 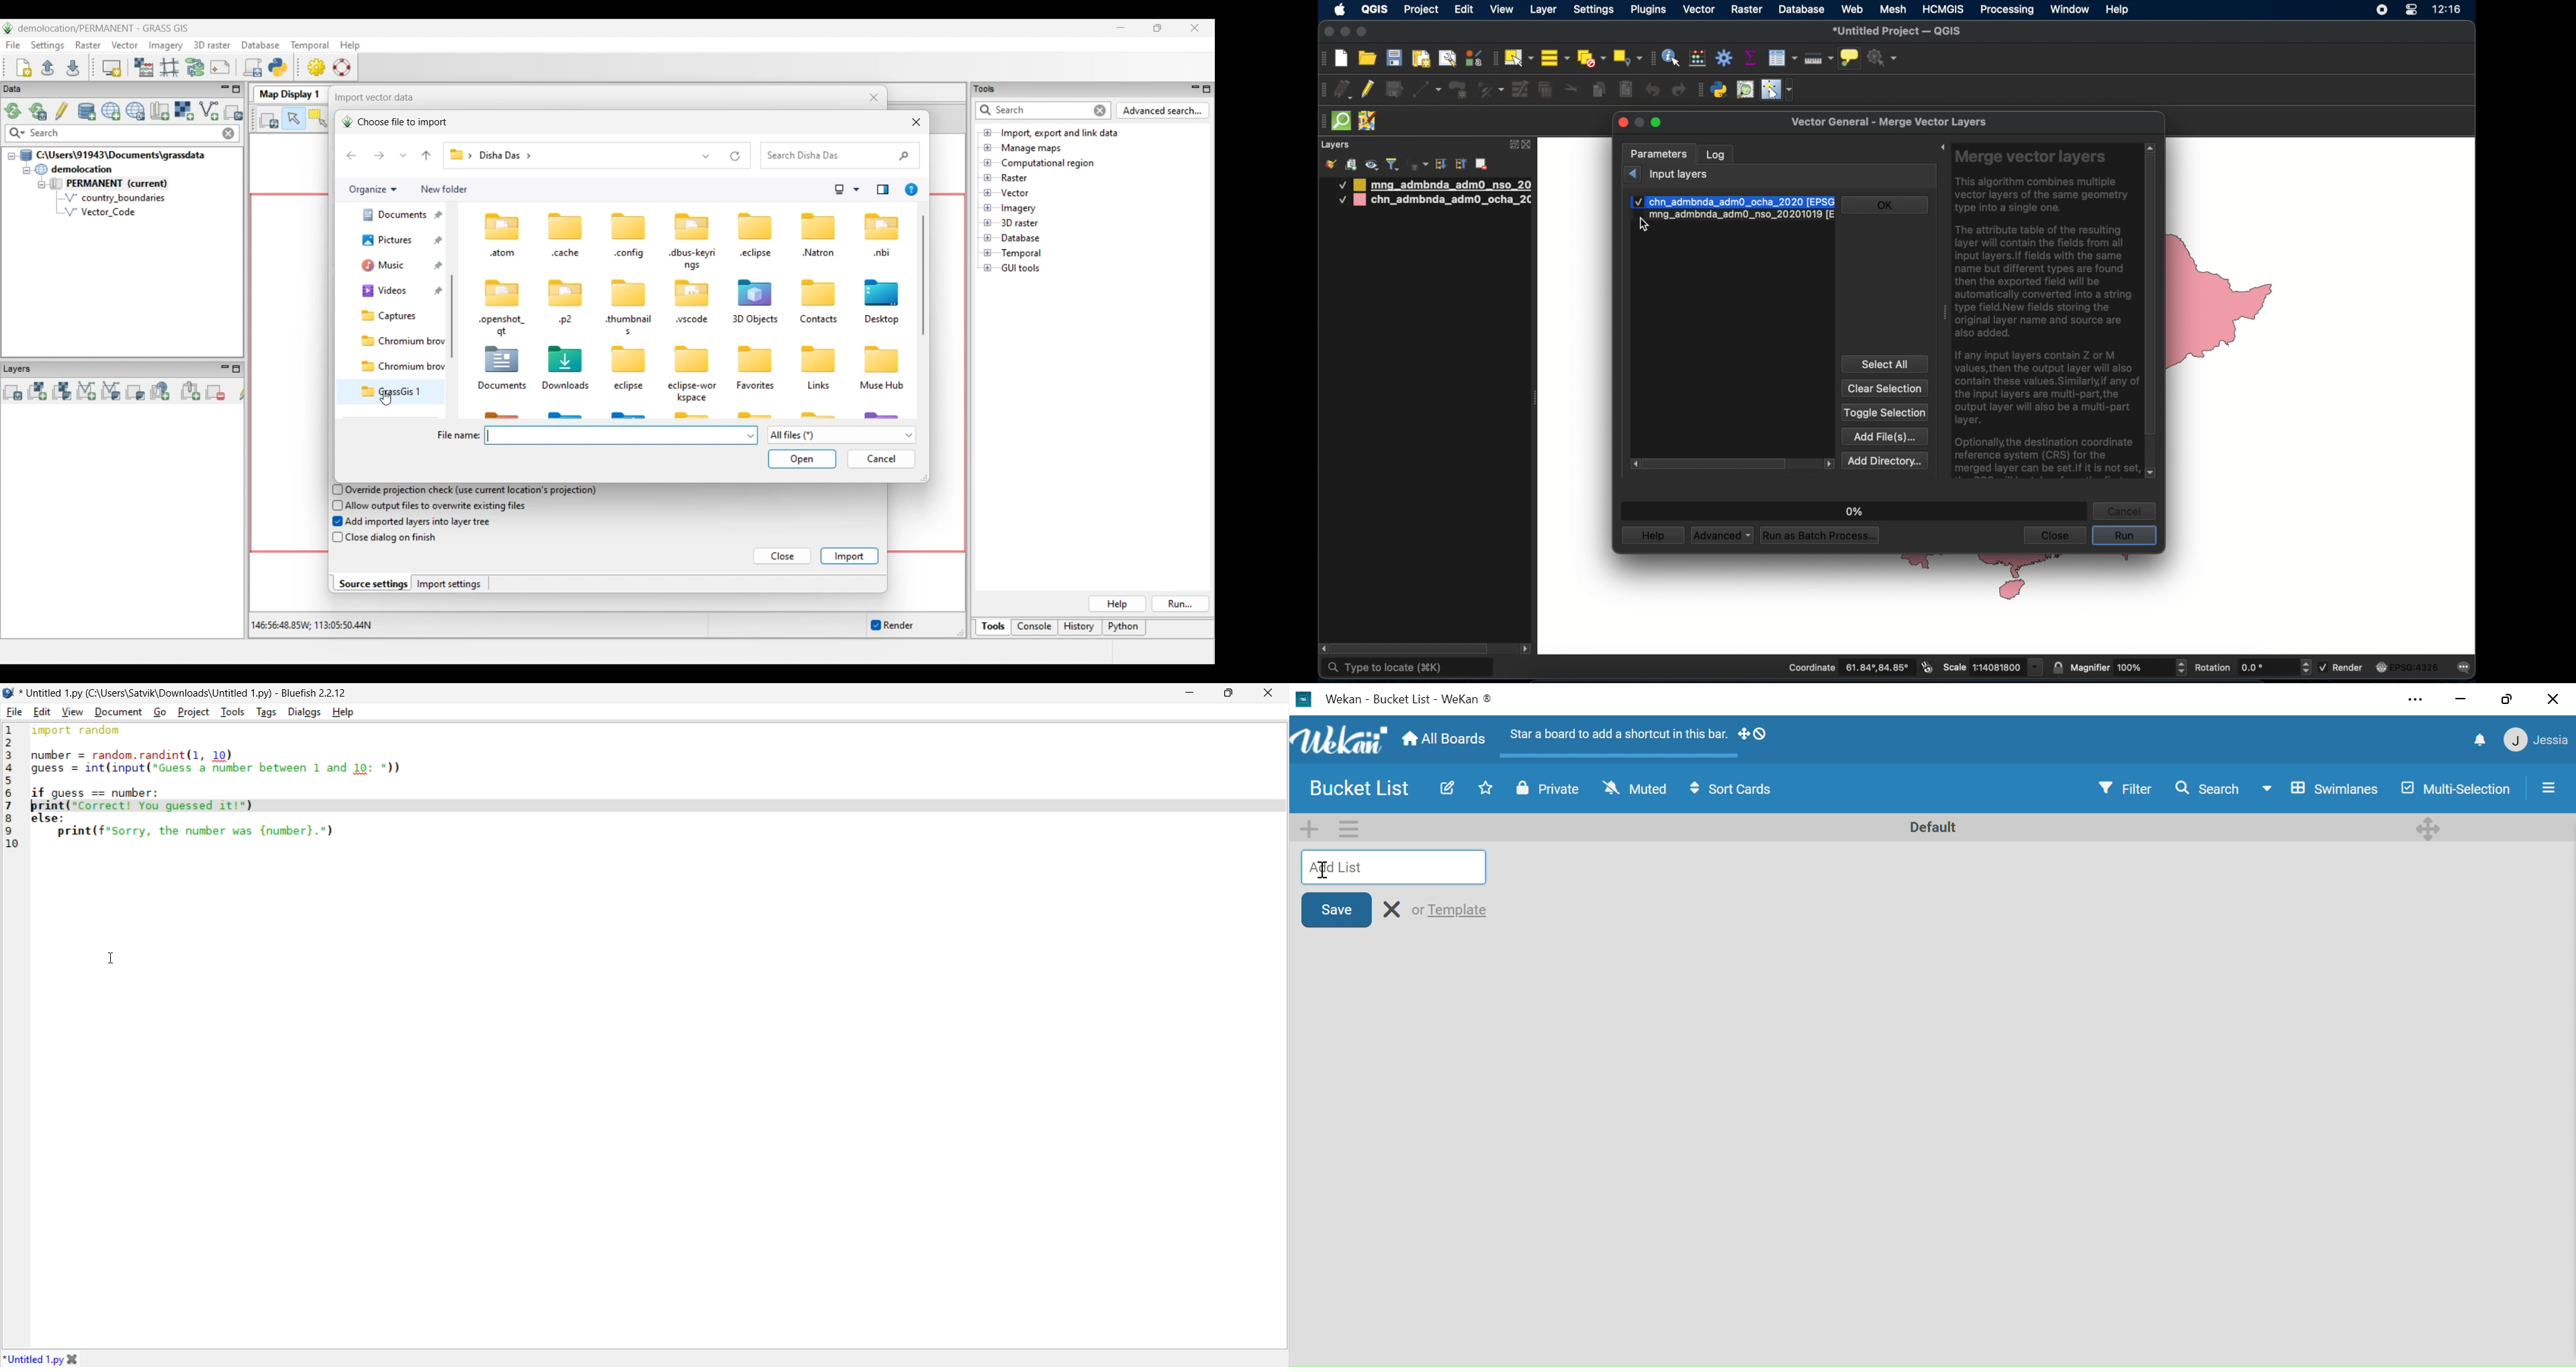 I want to click on modify attributes, so click(x=1521, y=90).